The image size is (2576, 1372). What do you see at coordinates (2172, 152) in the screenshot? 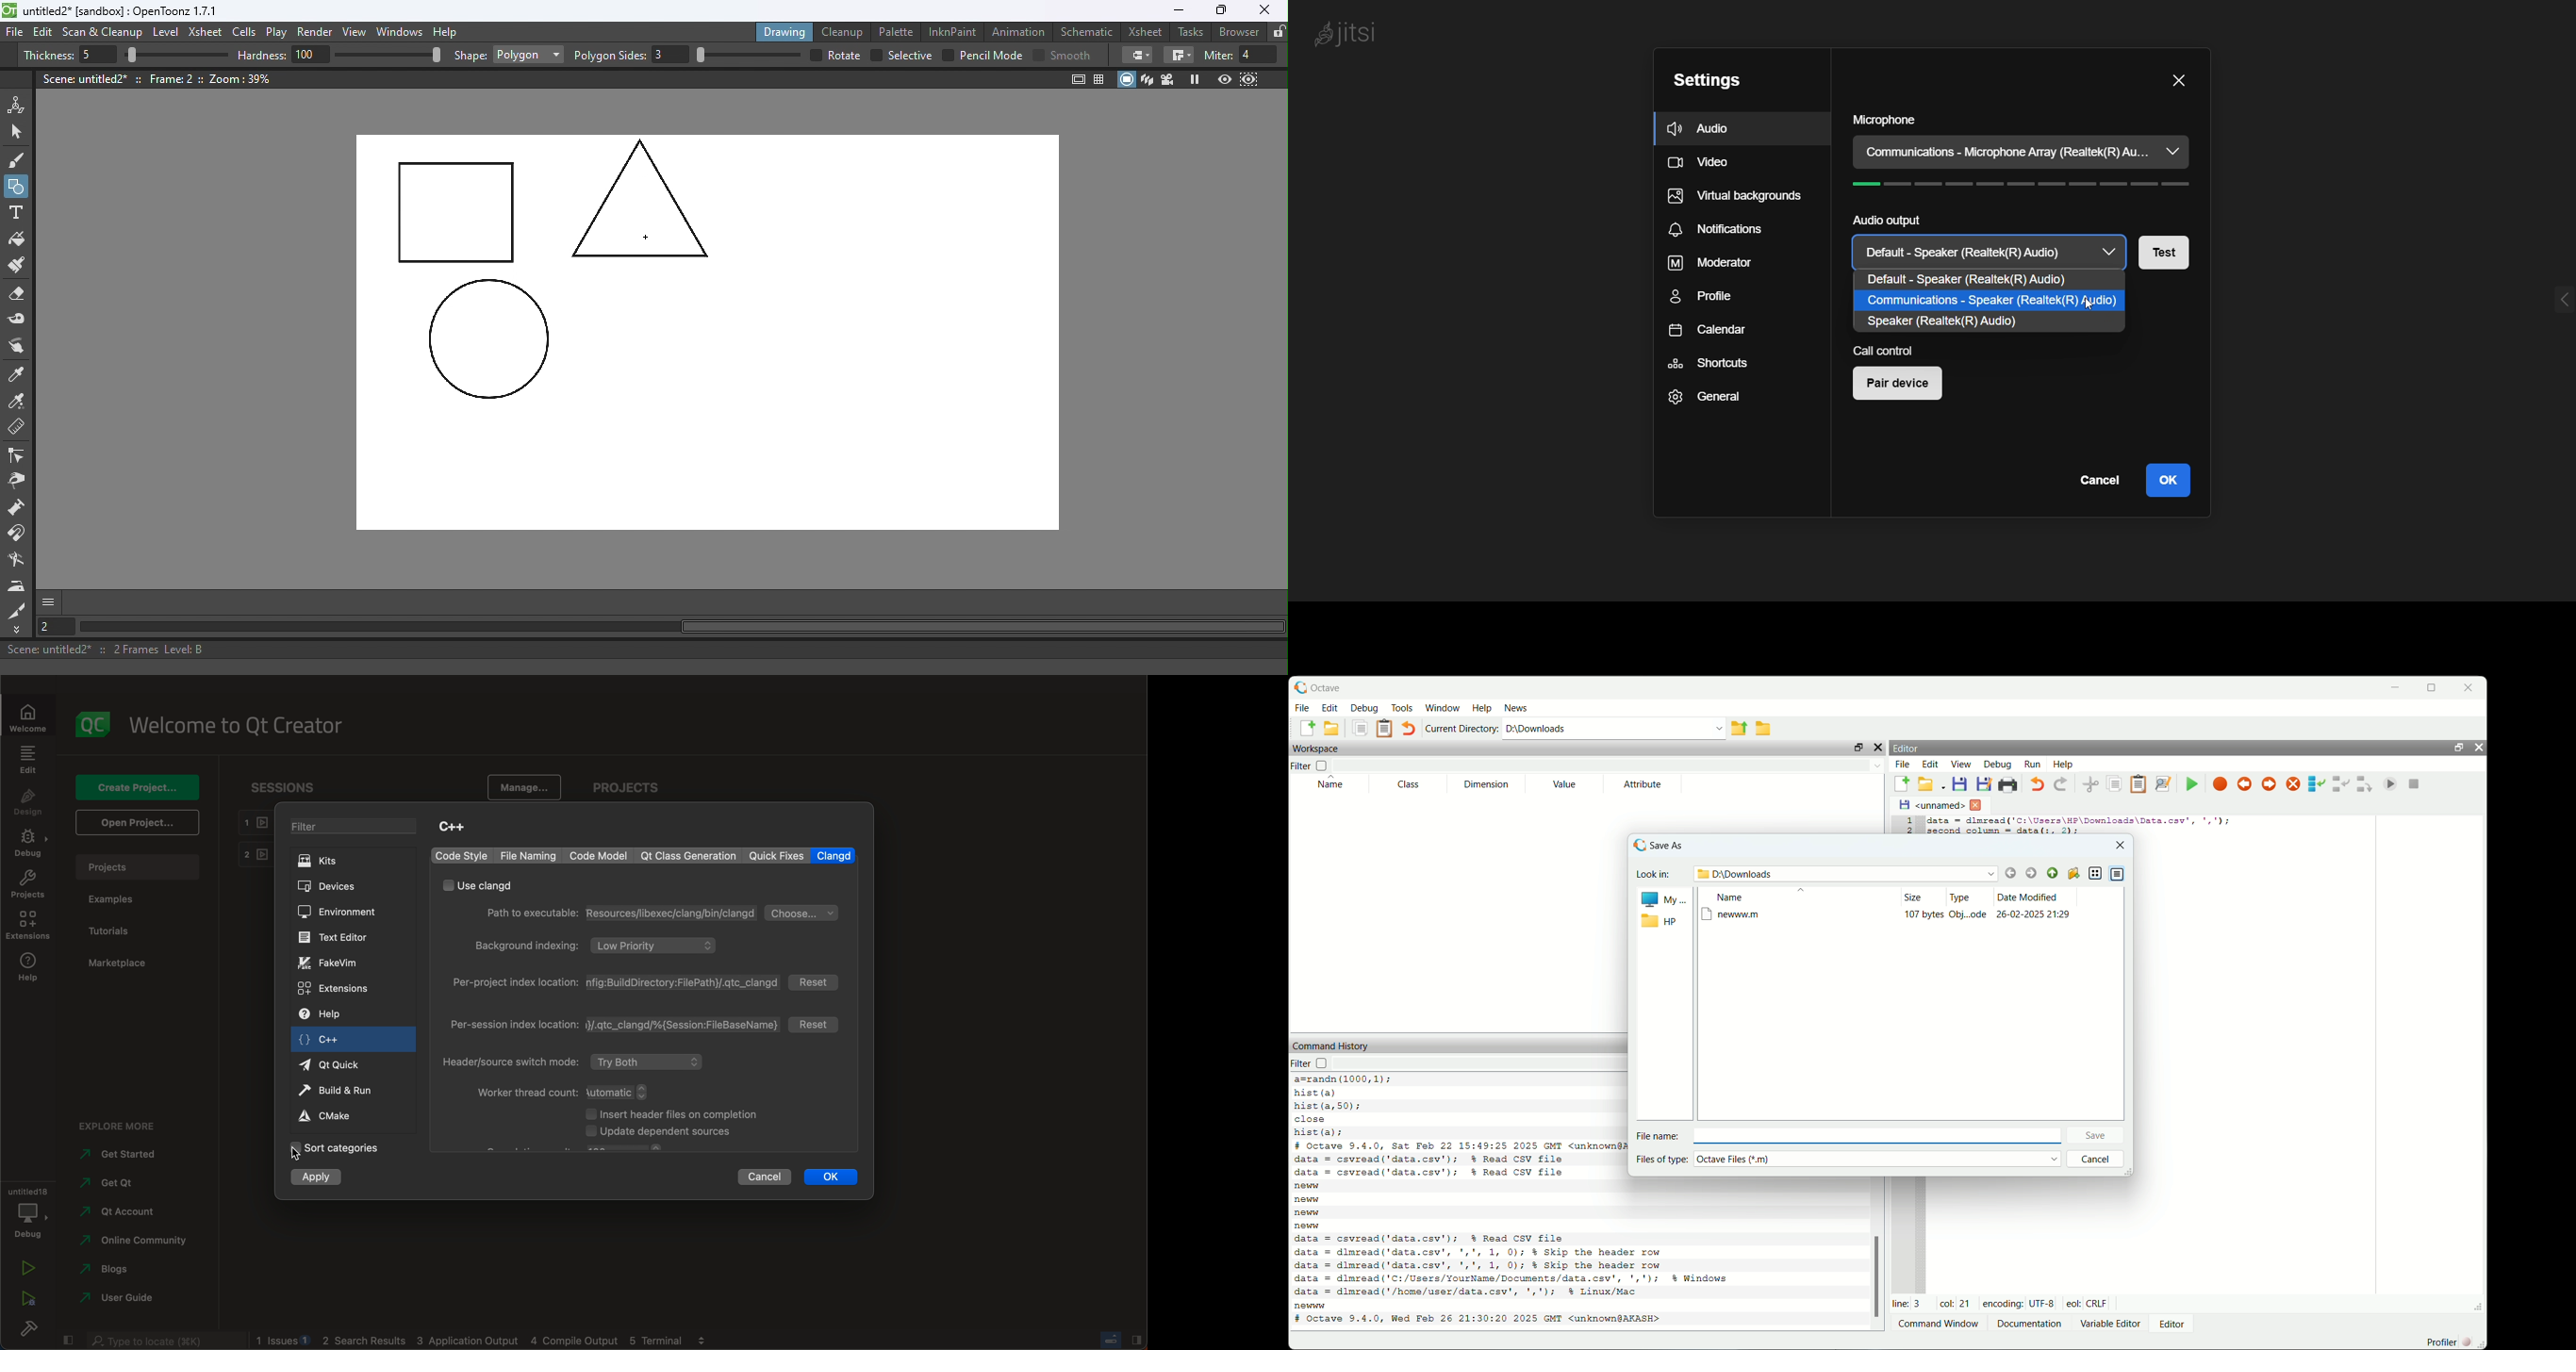
I see `microphone dropdown` at bounding box center [2172, 152].